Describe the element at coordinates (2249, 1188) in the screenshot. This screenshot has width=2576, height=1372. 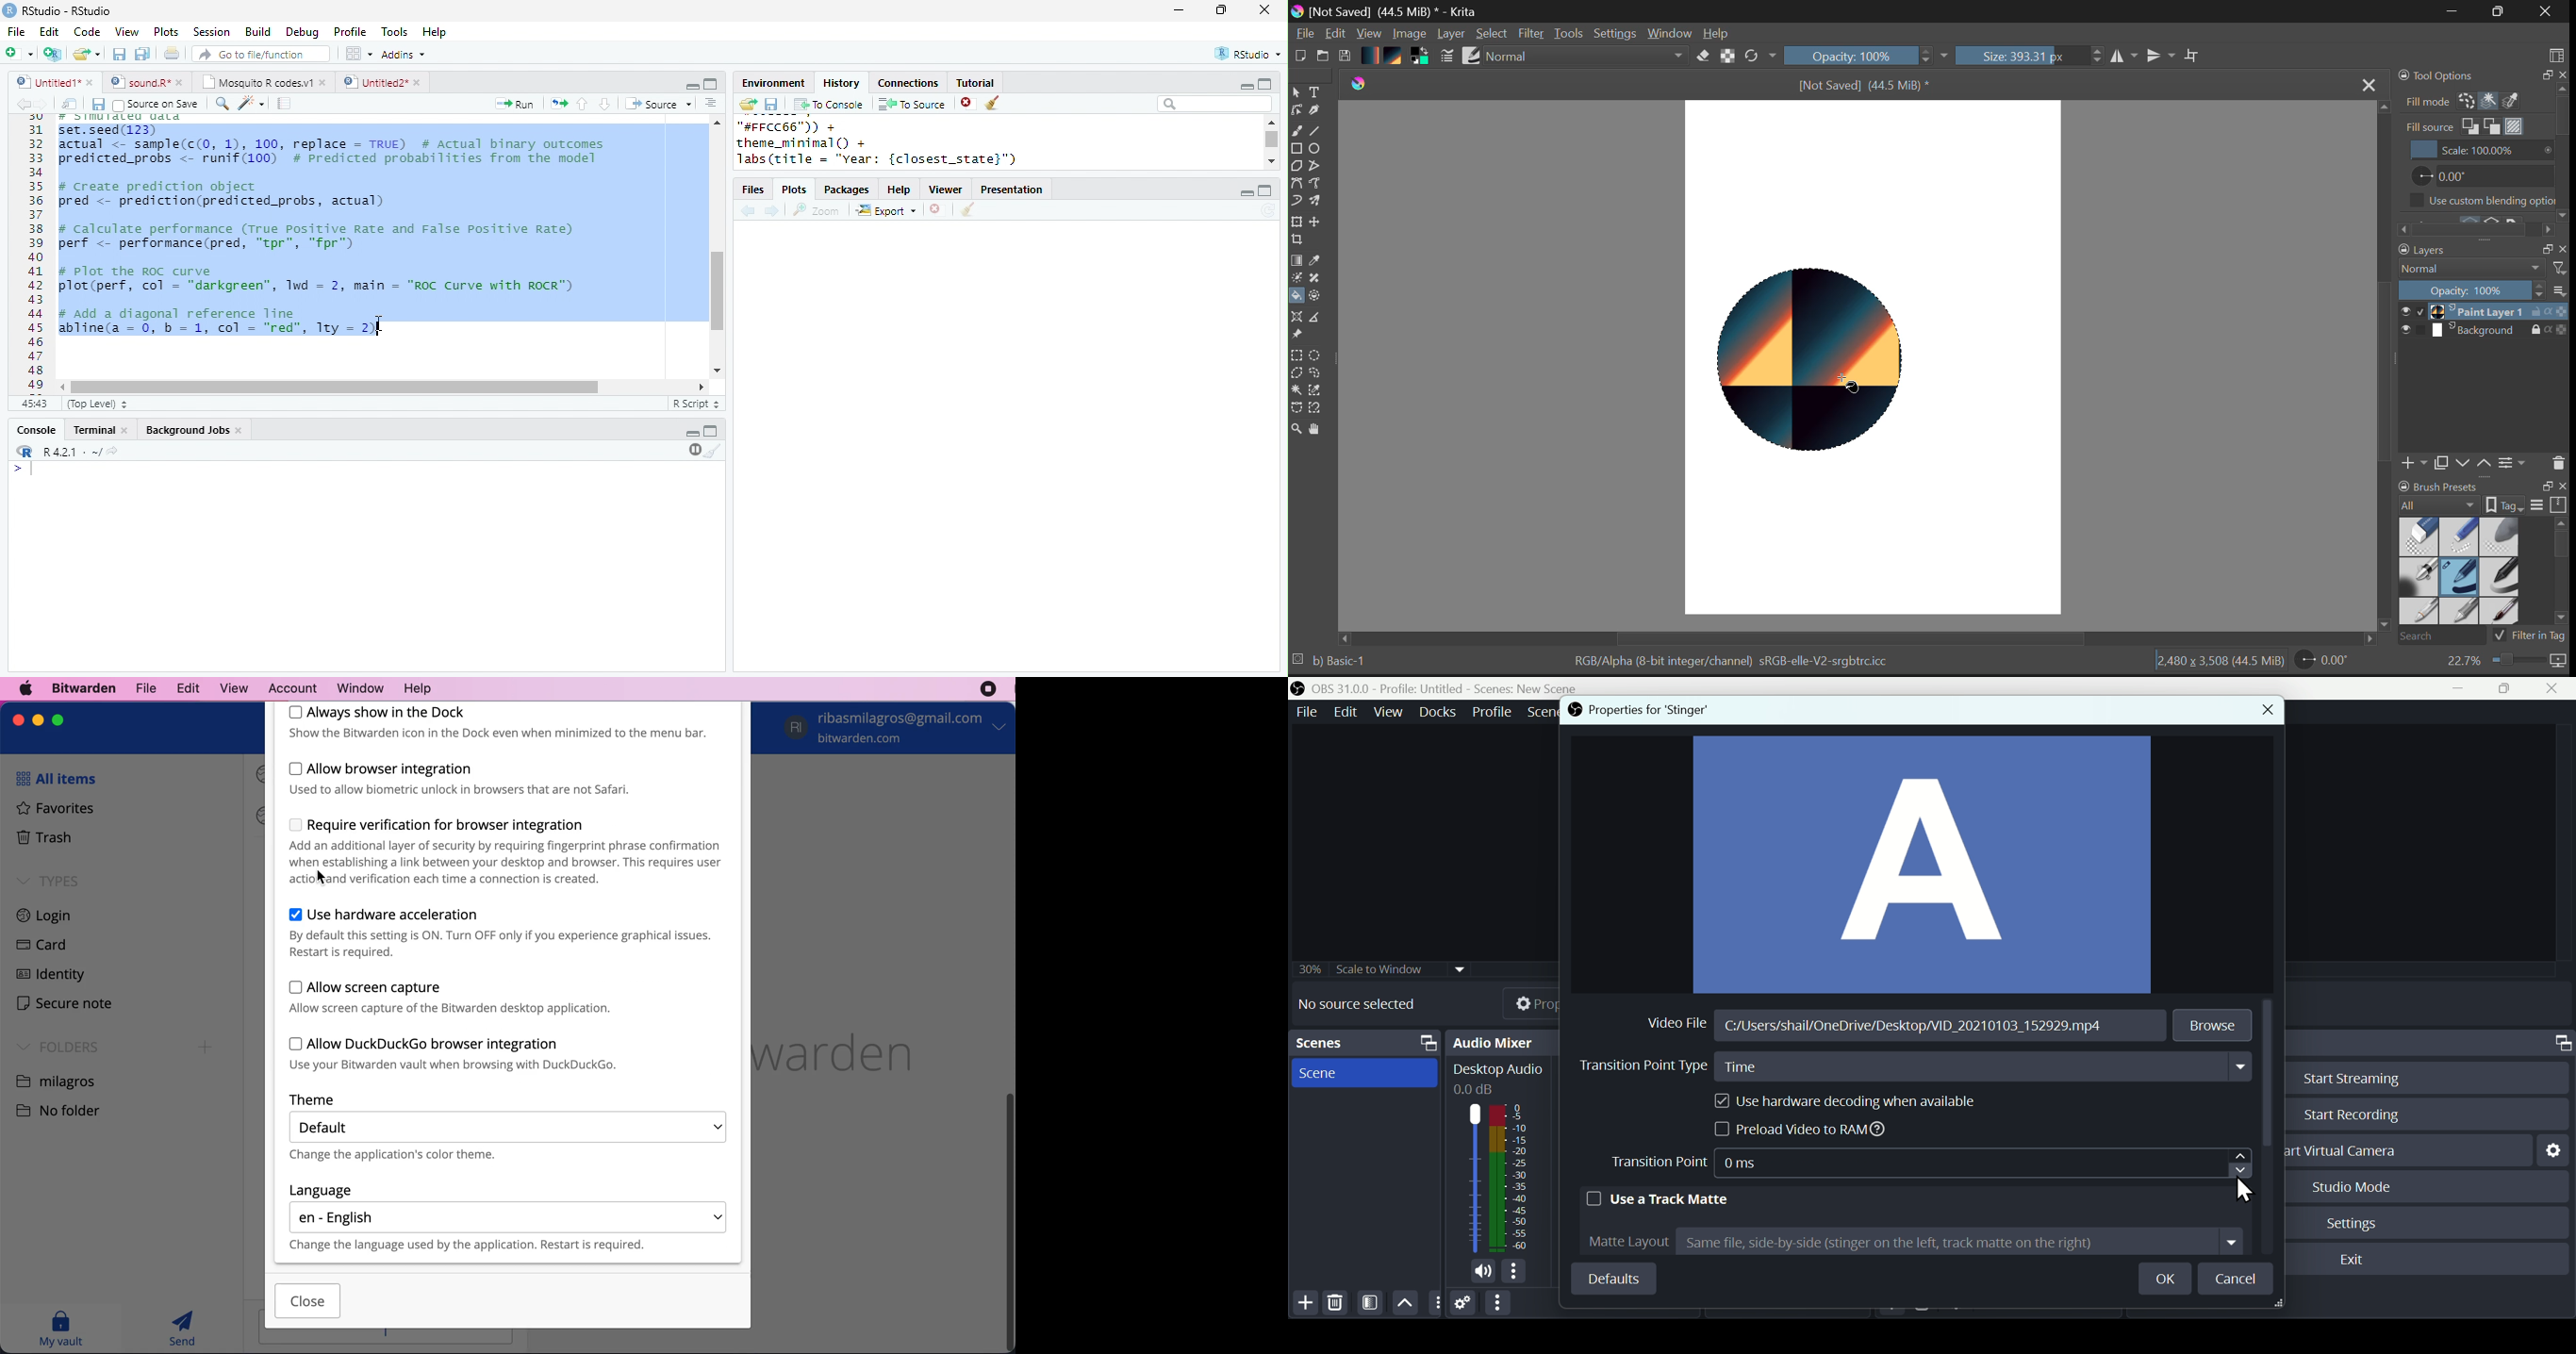
I see `cursor on Navigation` at that location.